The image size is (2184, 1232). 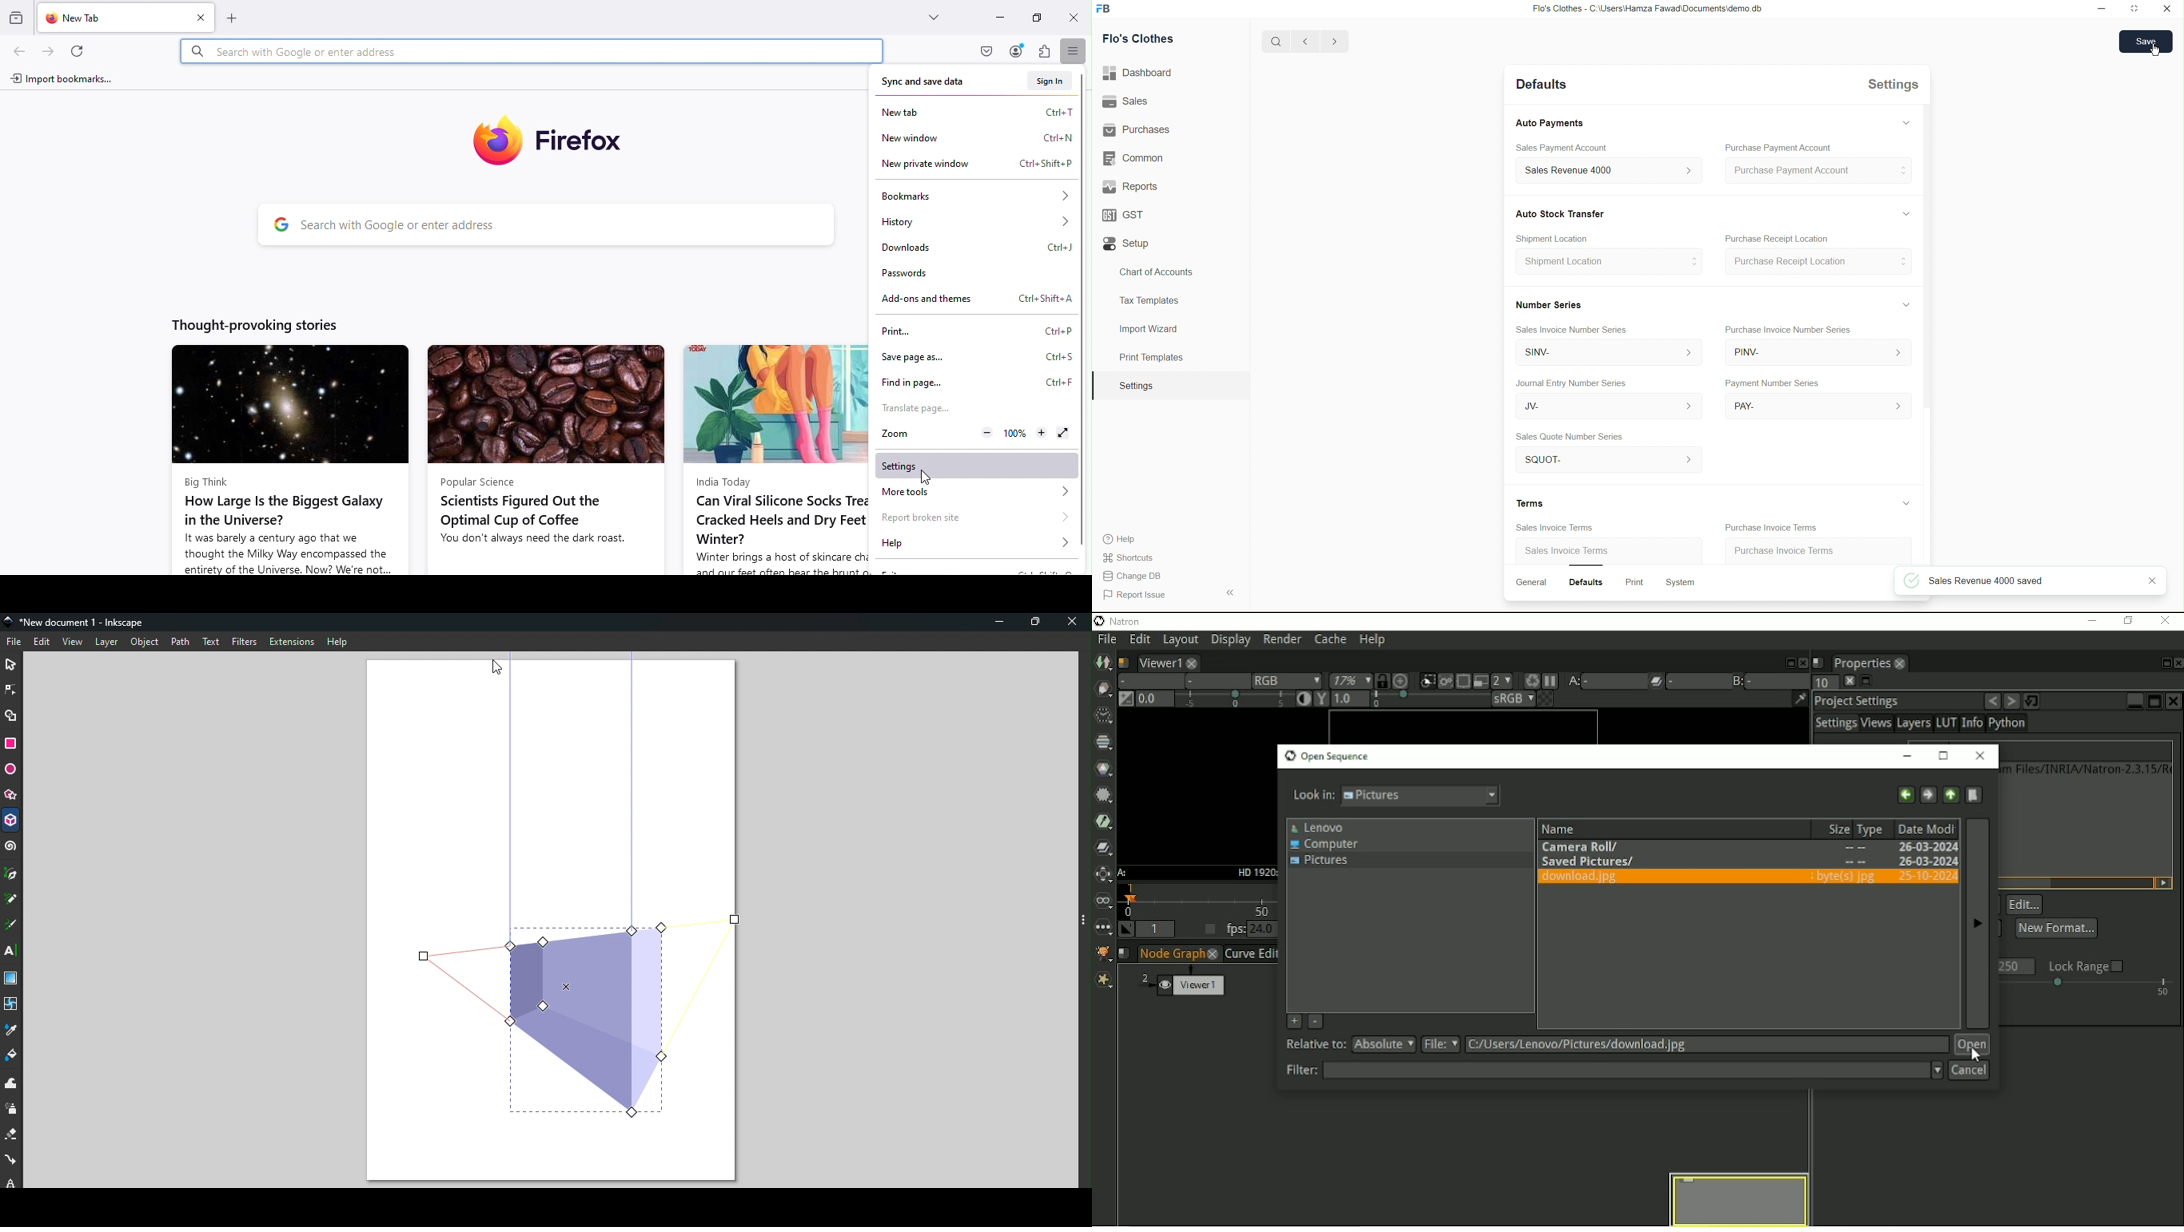 What do you see at coordinates (1529, 583) in the screenshot?
I see `General` at bounding box center [1529, 583].